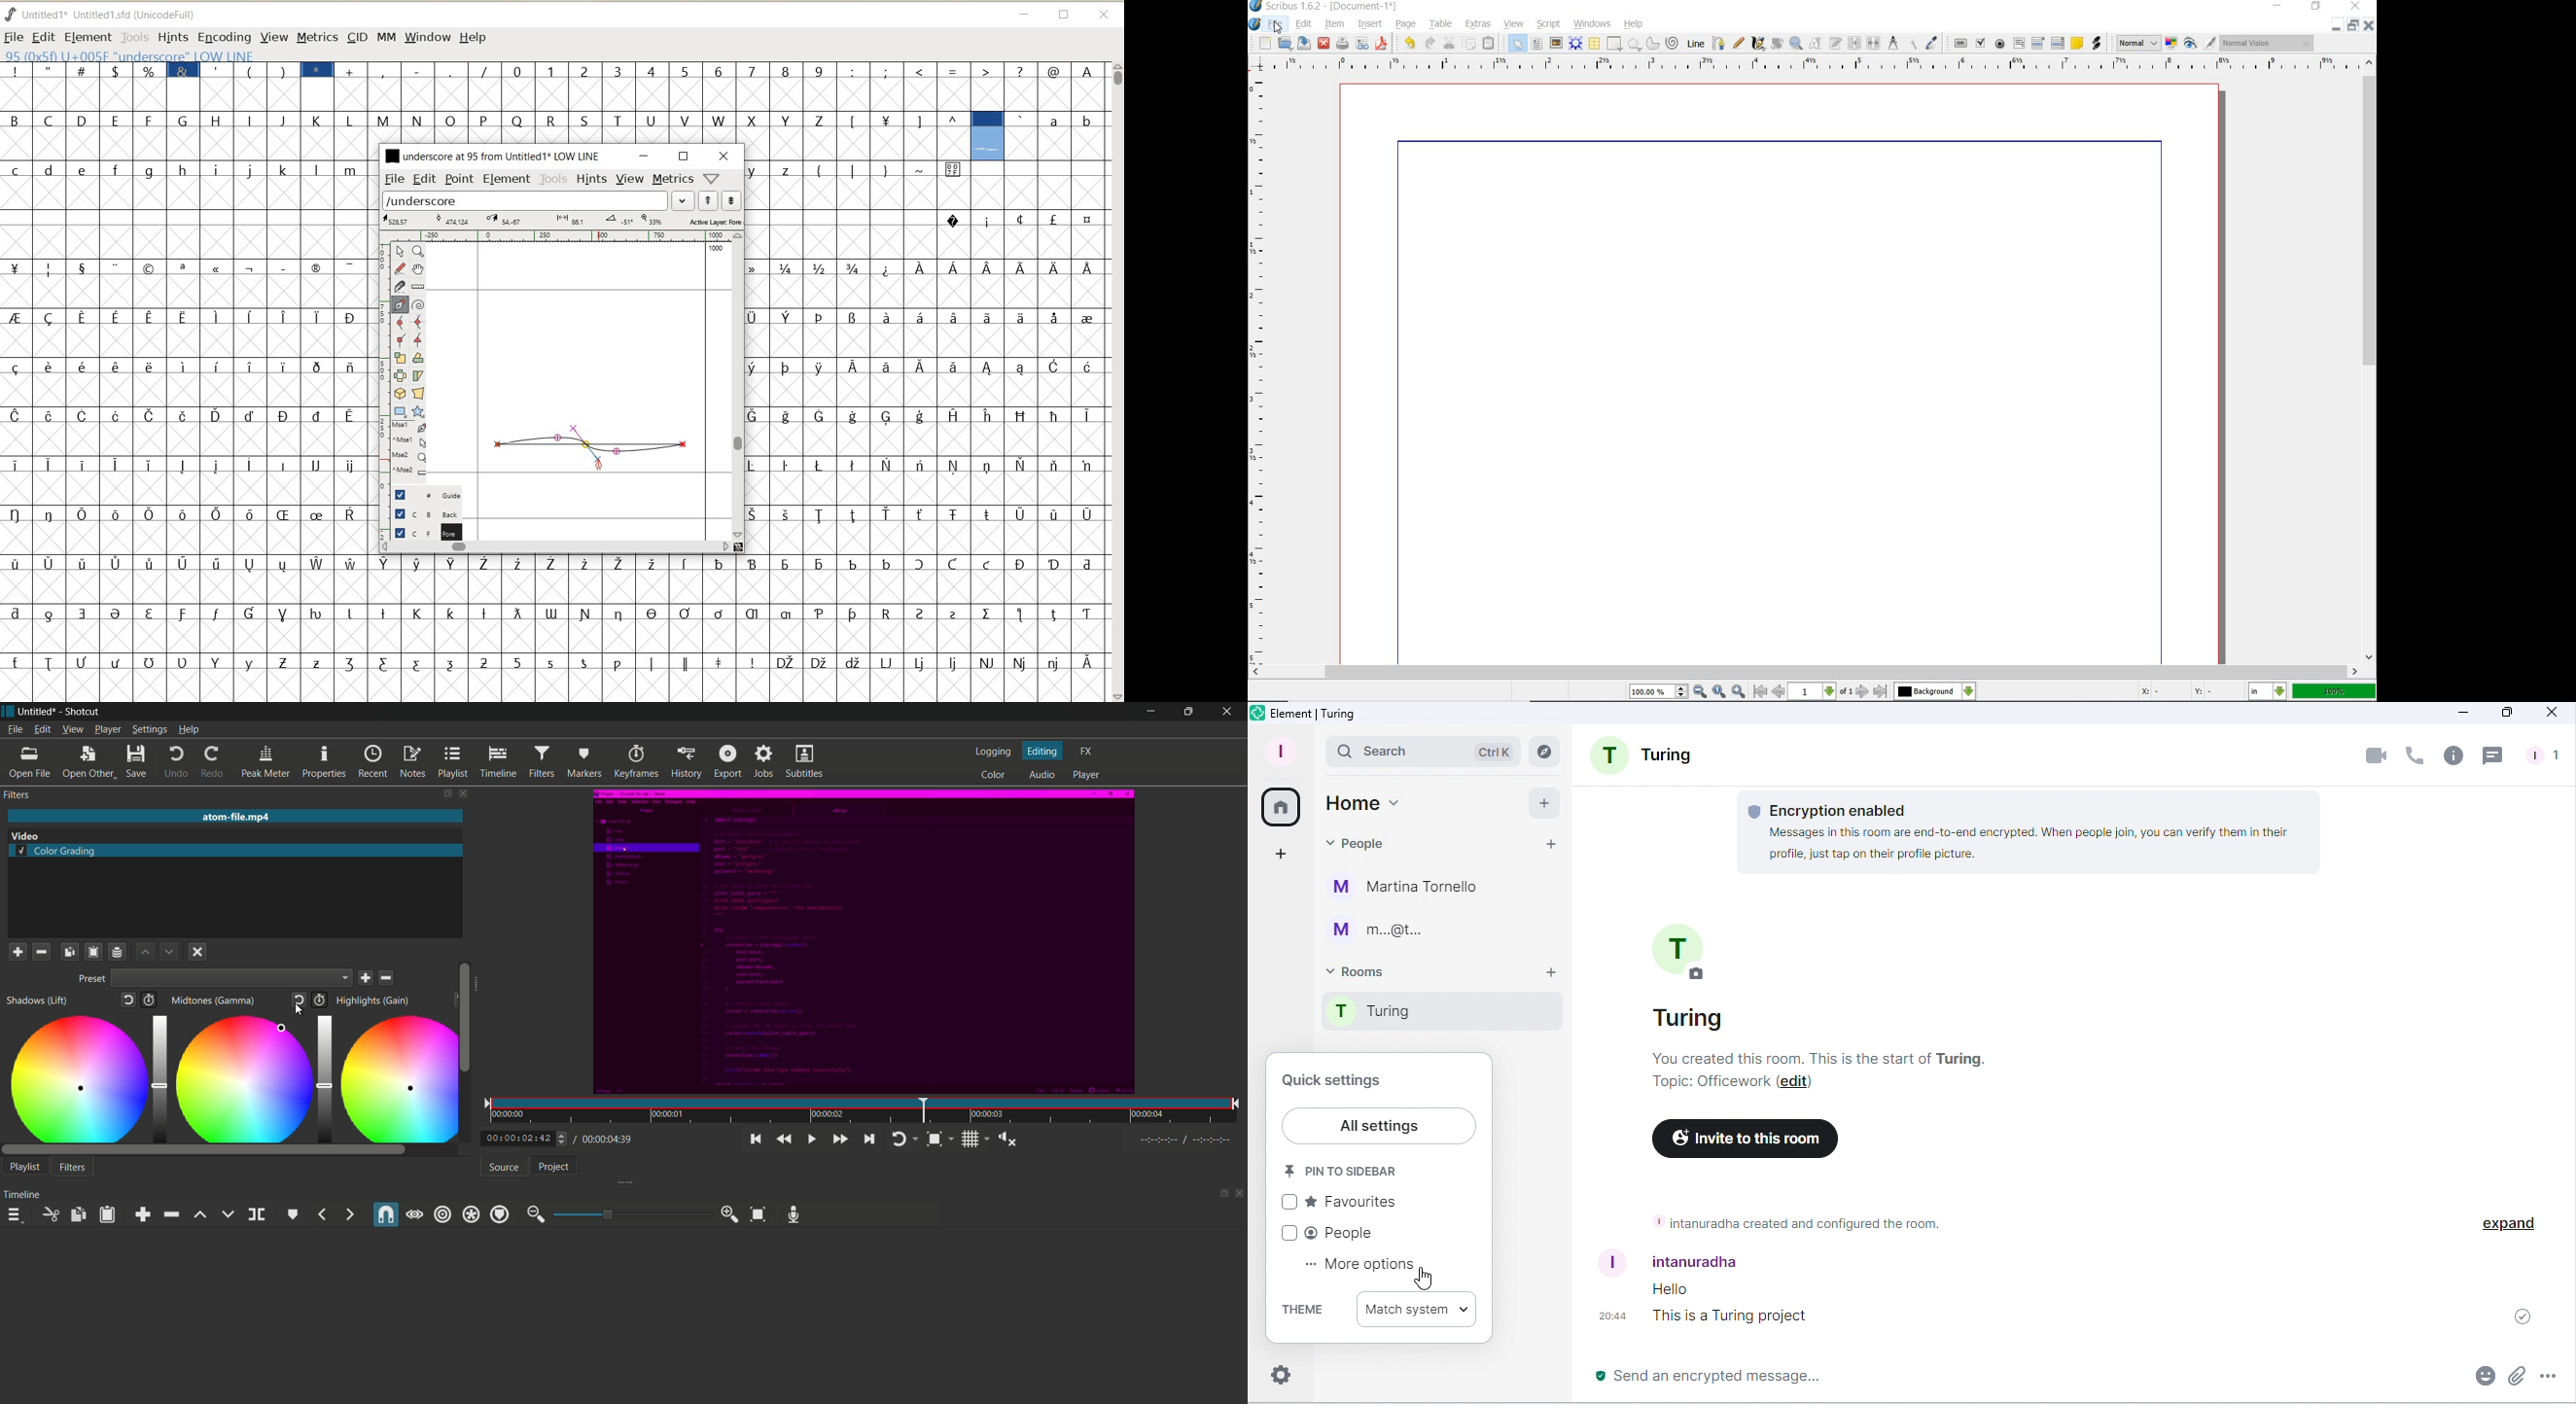 This screenshot has width=2576, height=1428. What do you see at coordinates (758, 1215) in the screenshot?
I see `zoom timeline to fit` at bounding box center [758, 1215].